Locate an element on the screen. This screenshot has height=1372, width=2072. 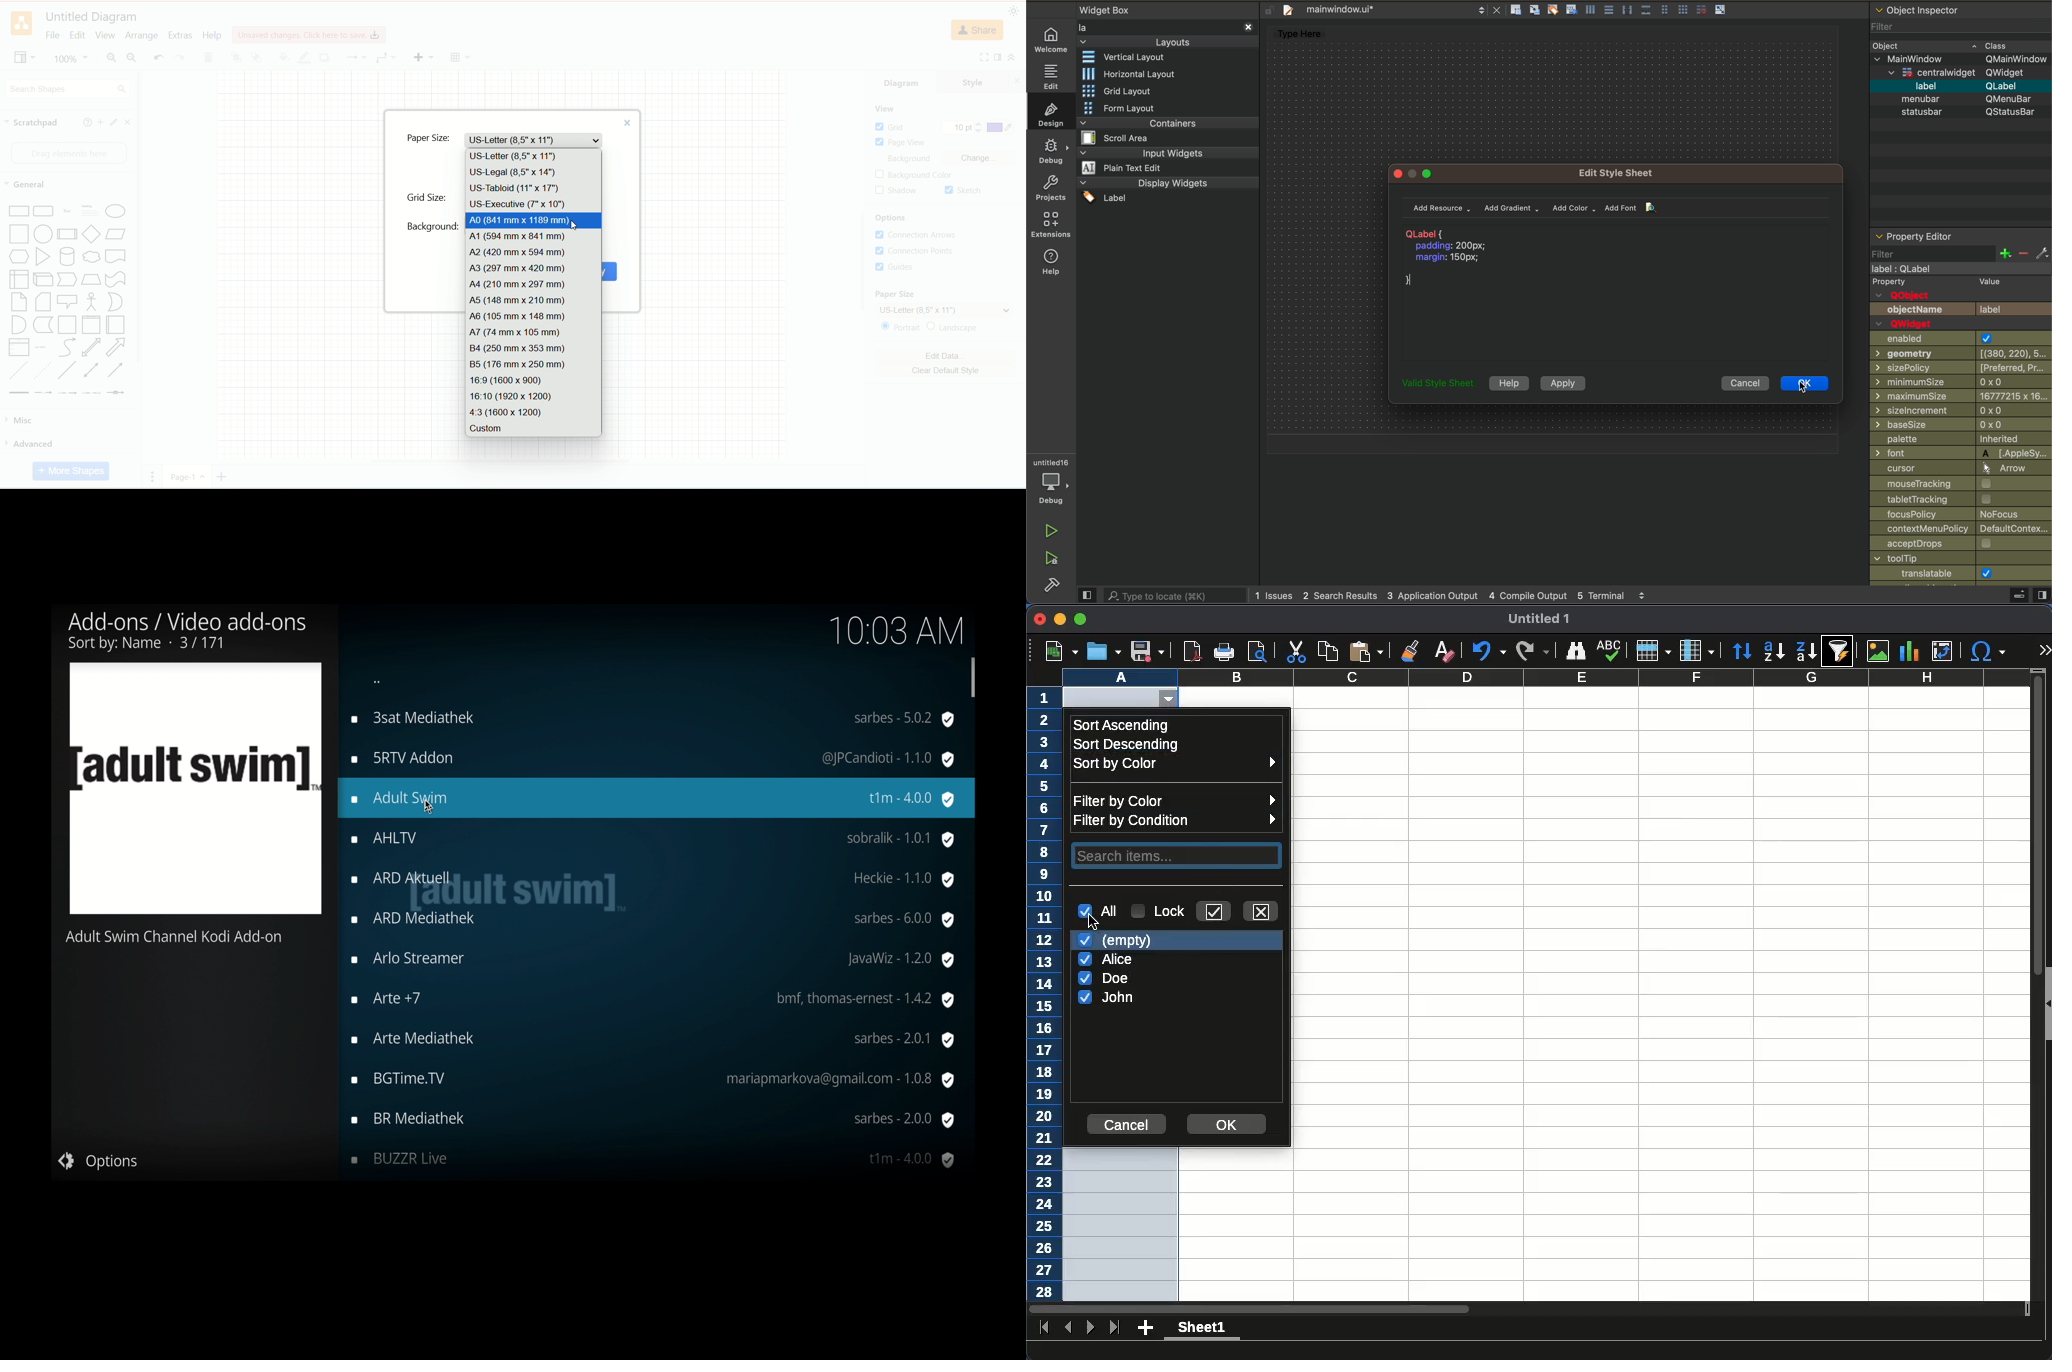
A7 is located at coordinates (533, 331).